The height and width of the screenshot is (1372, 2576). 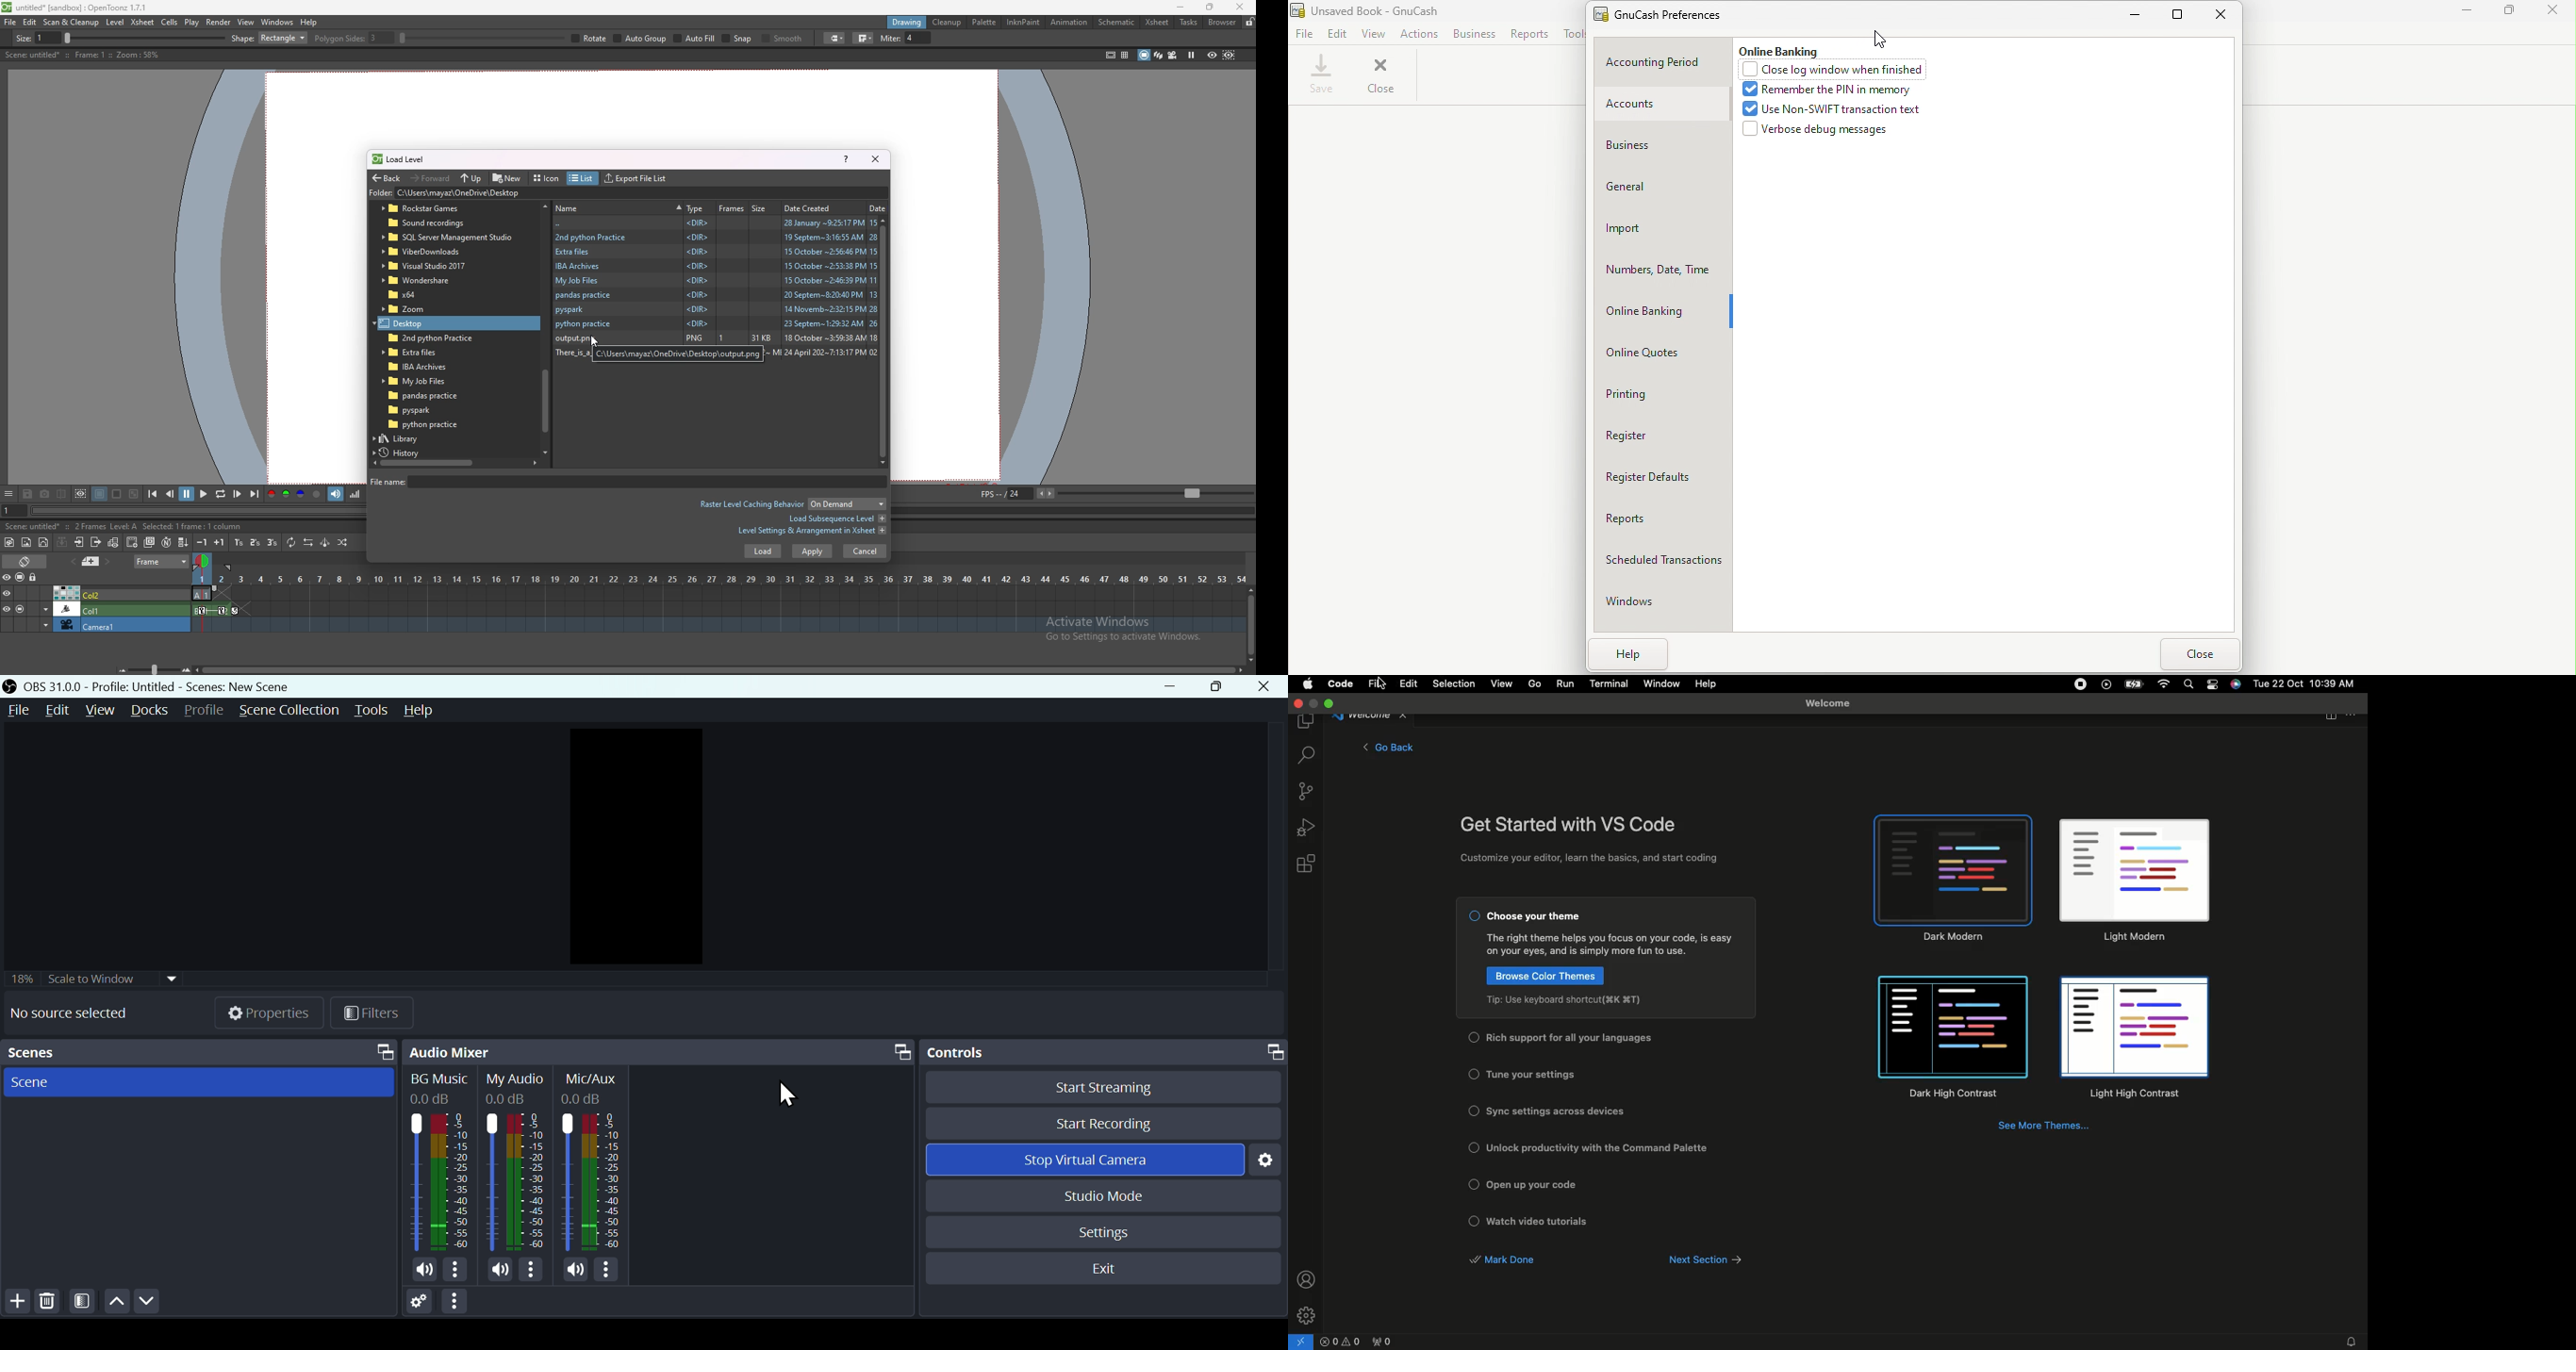 I want to click on time scale, so click(x=719, y=579).